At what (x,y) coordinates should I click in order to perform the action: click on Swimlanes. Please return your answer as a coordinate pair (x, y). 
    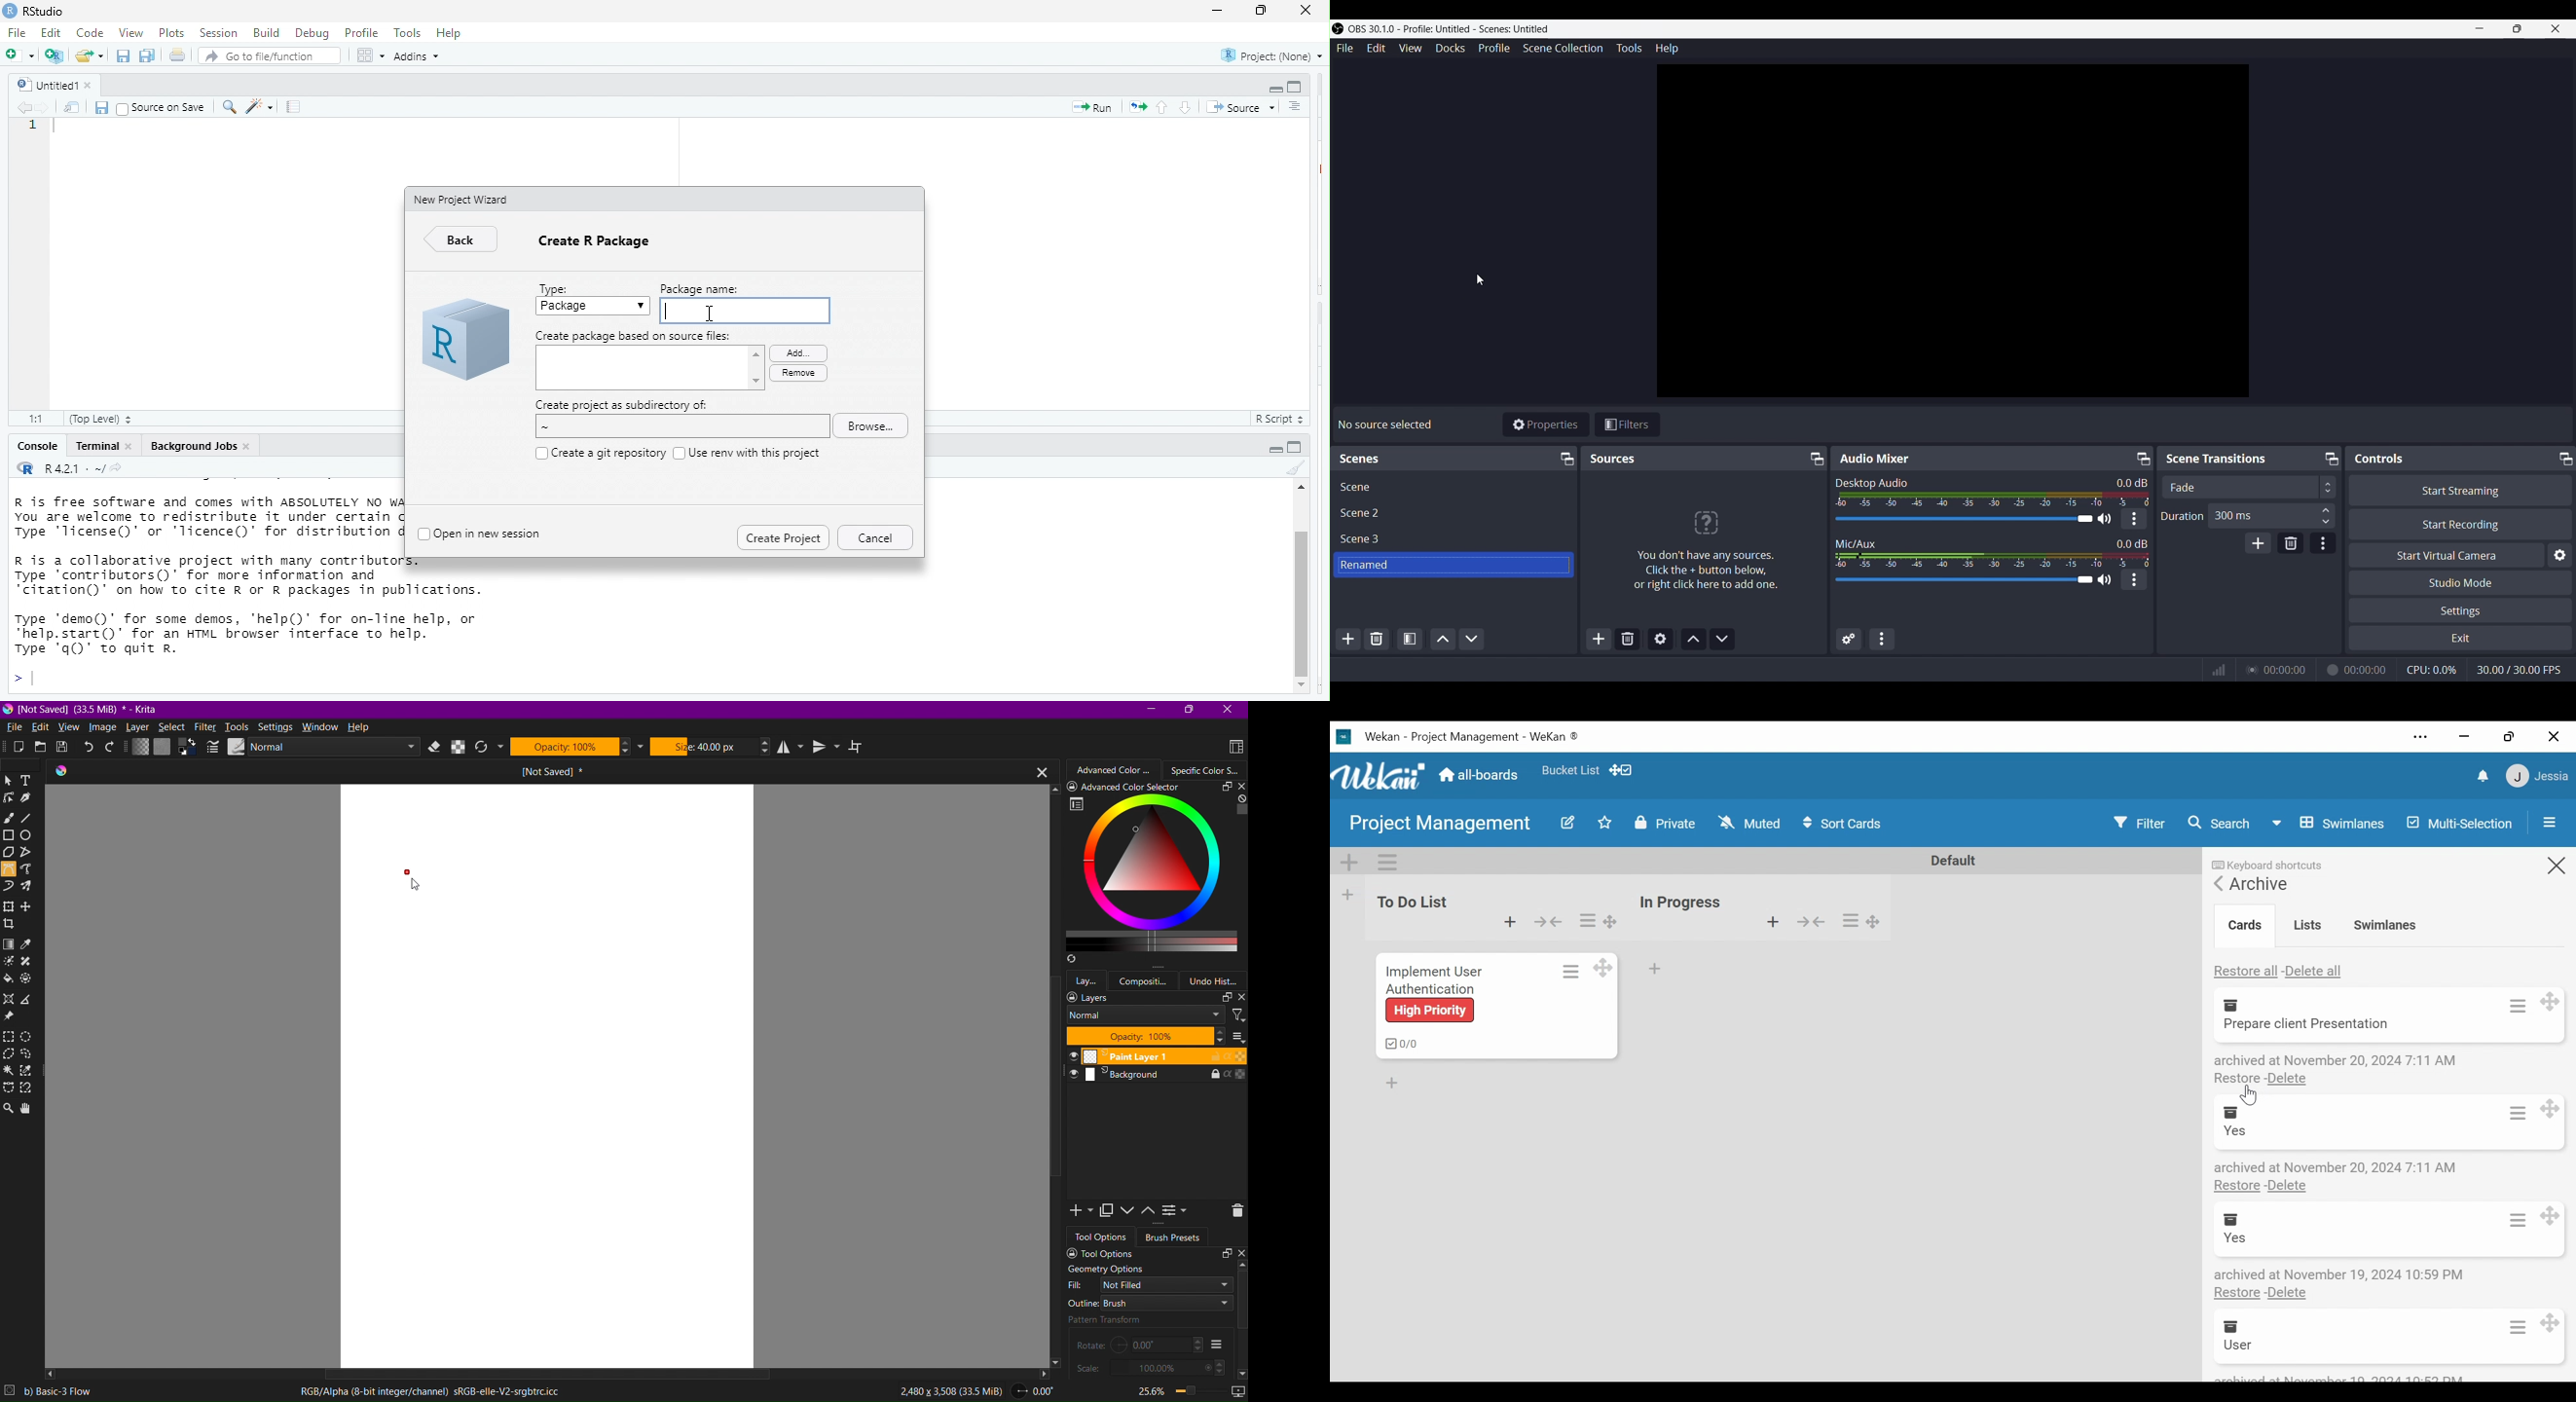
    Looking at the image, I should click on (2385, 924).